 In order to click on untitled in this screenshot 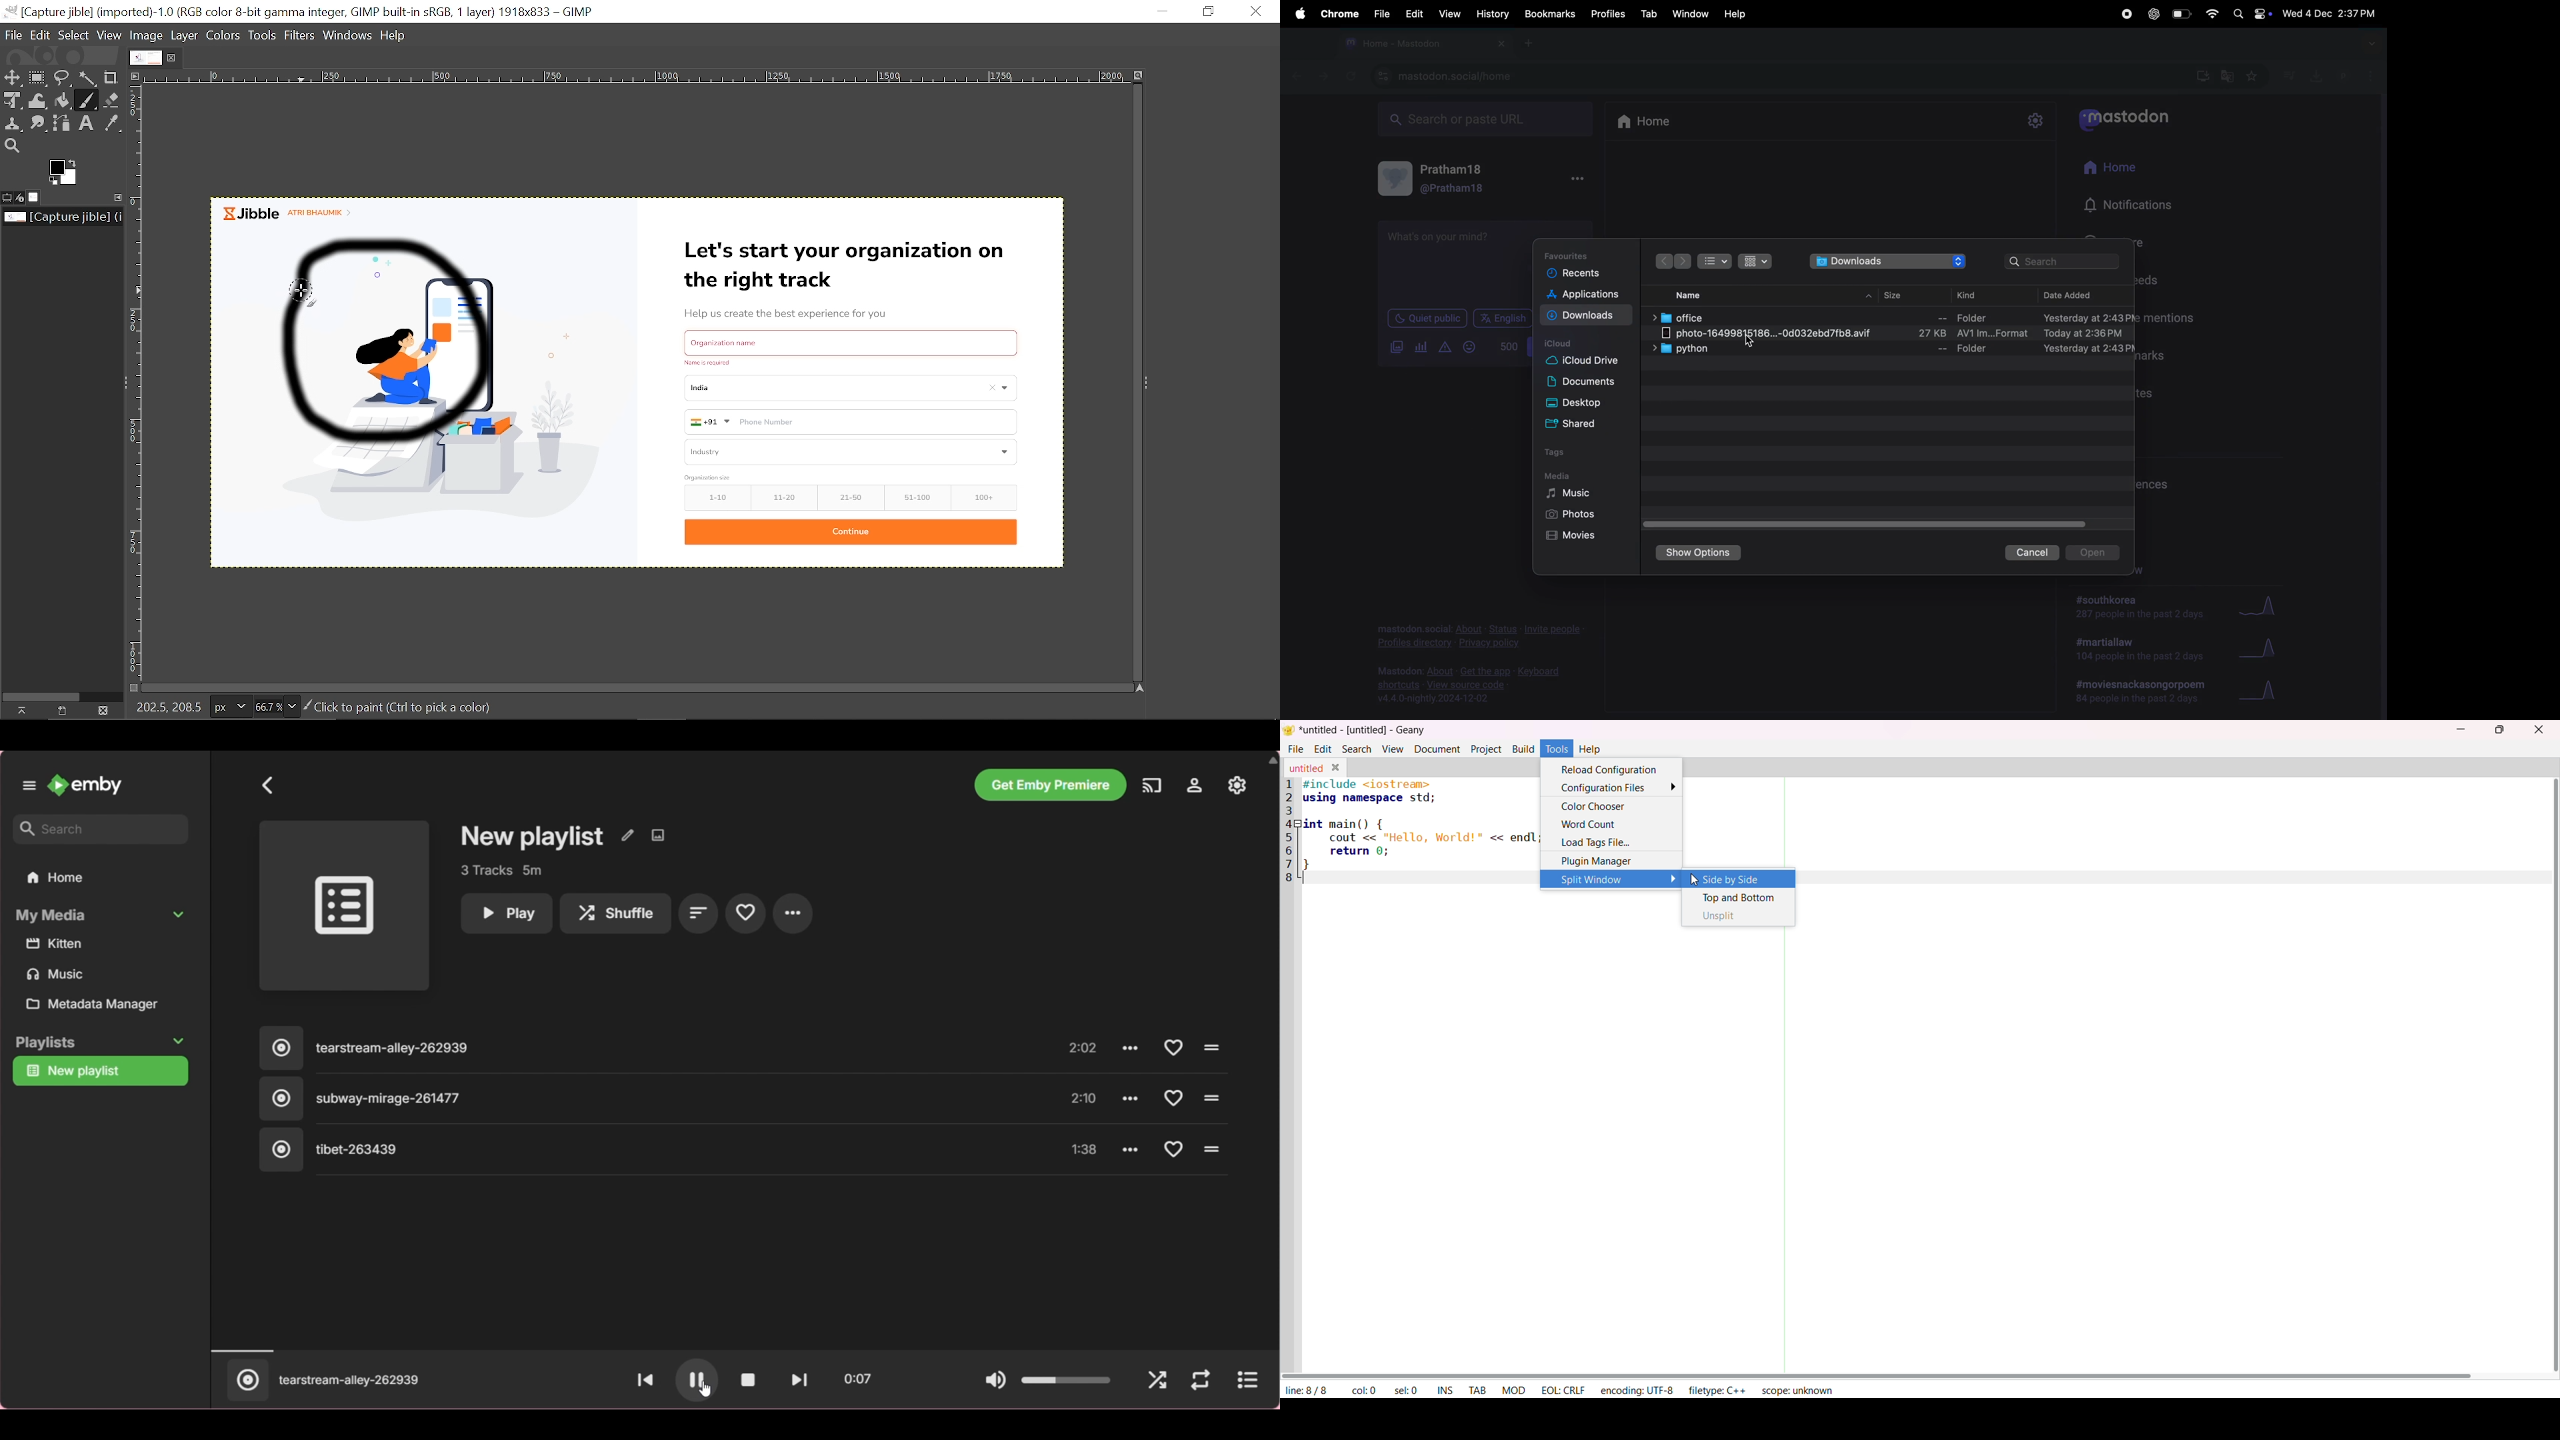, I will do `click(1305, 769)`.